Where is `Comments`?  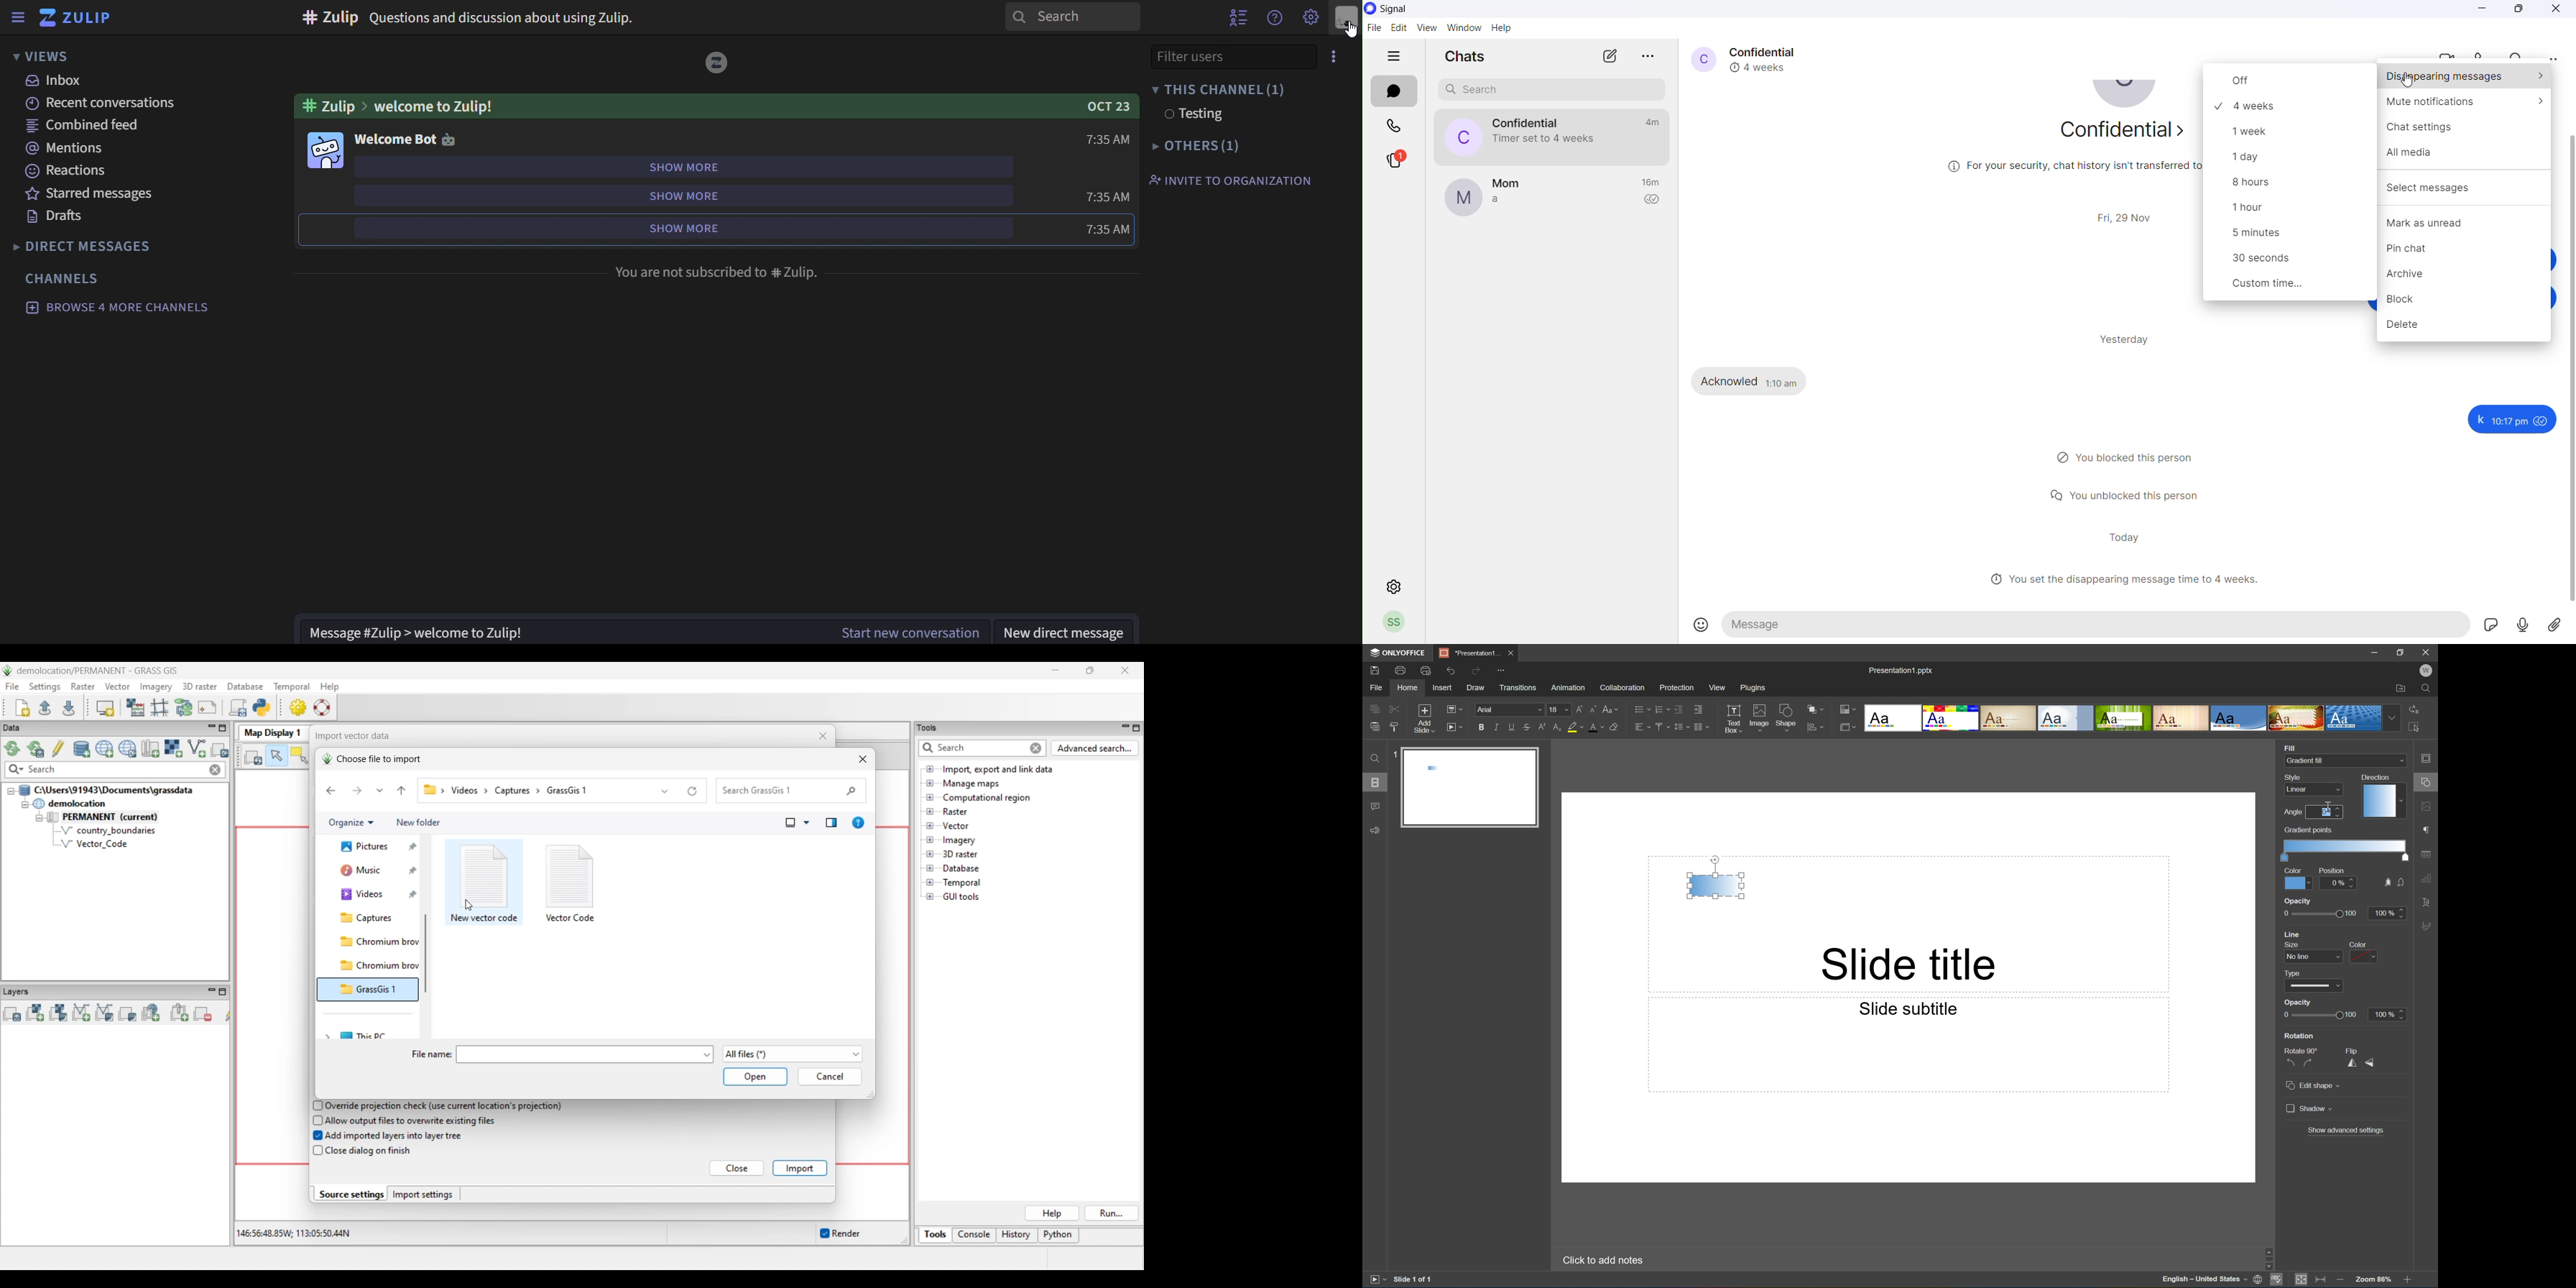 Comments is located at coordinates (1375, 807).